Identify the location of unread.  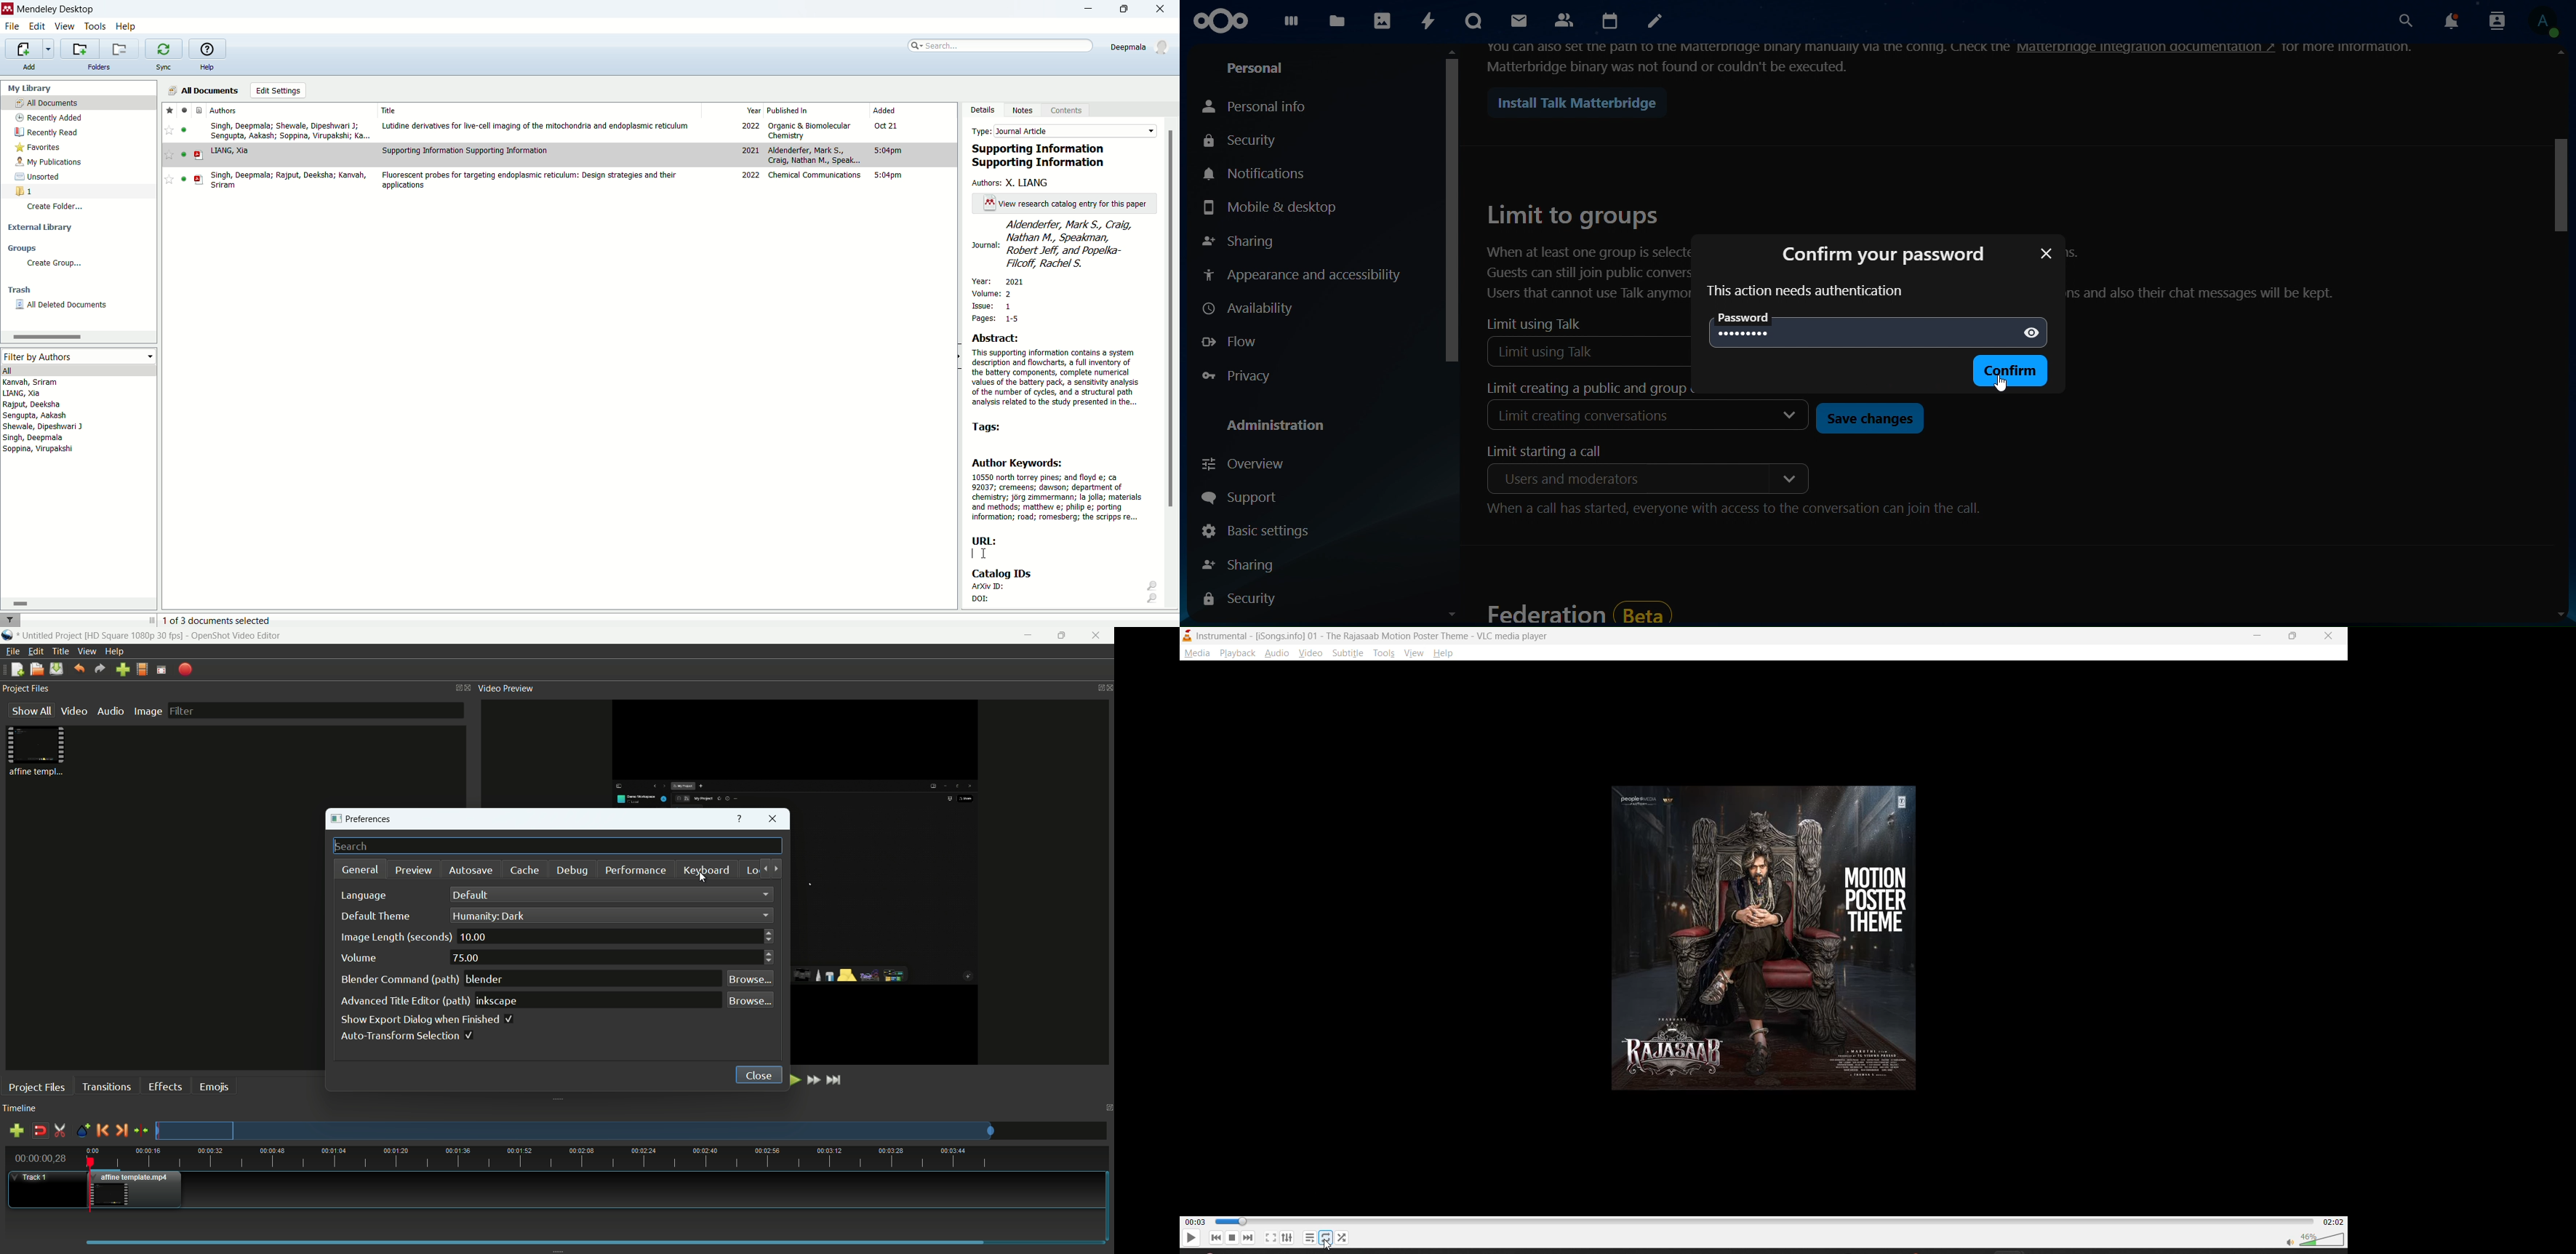
(184, 154).